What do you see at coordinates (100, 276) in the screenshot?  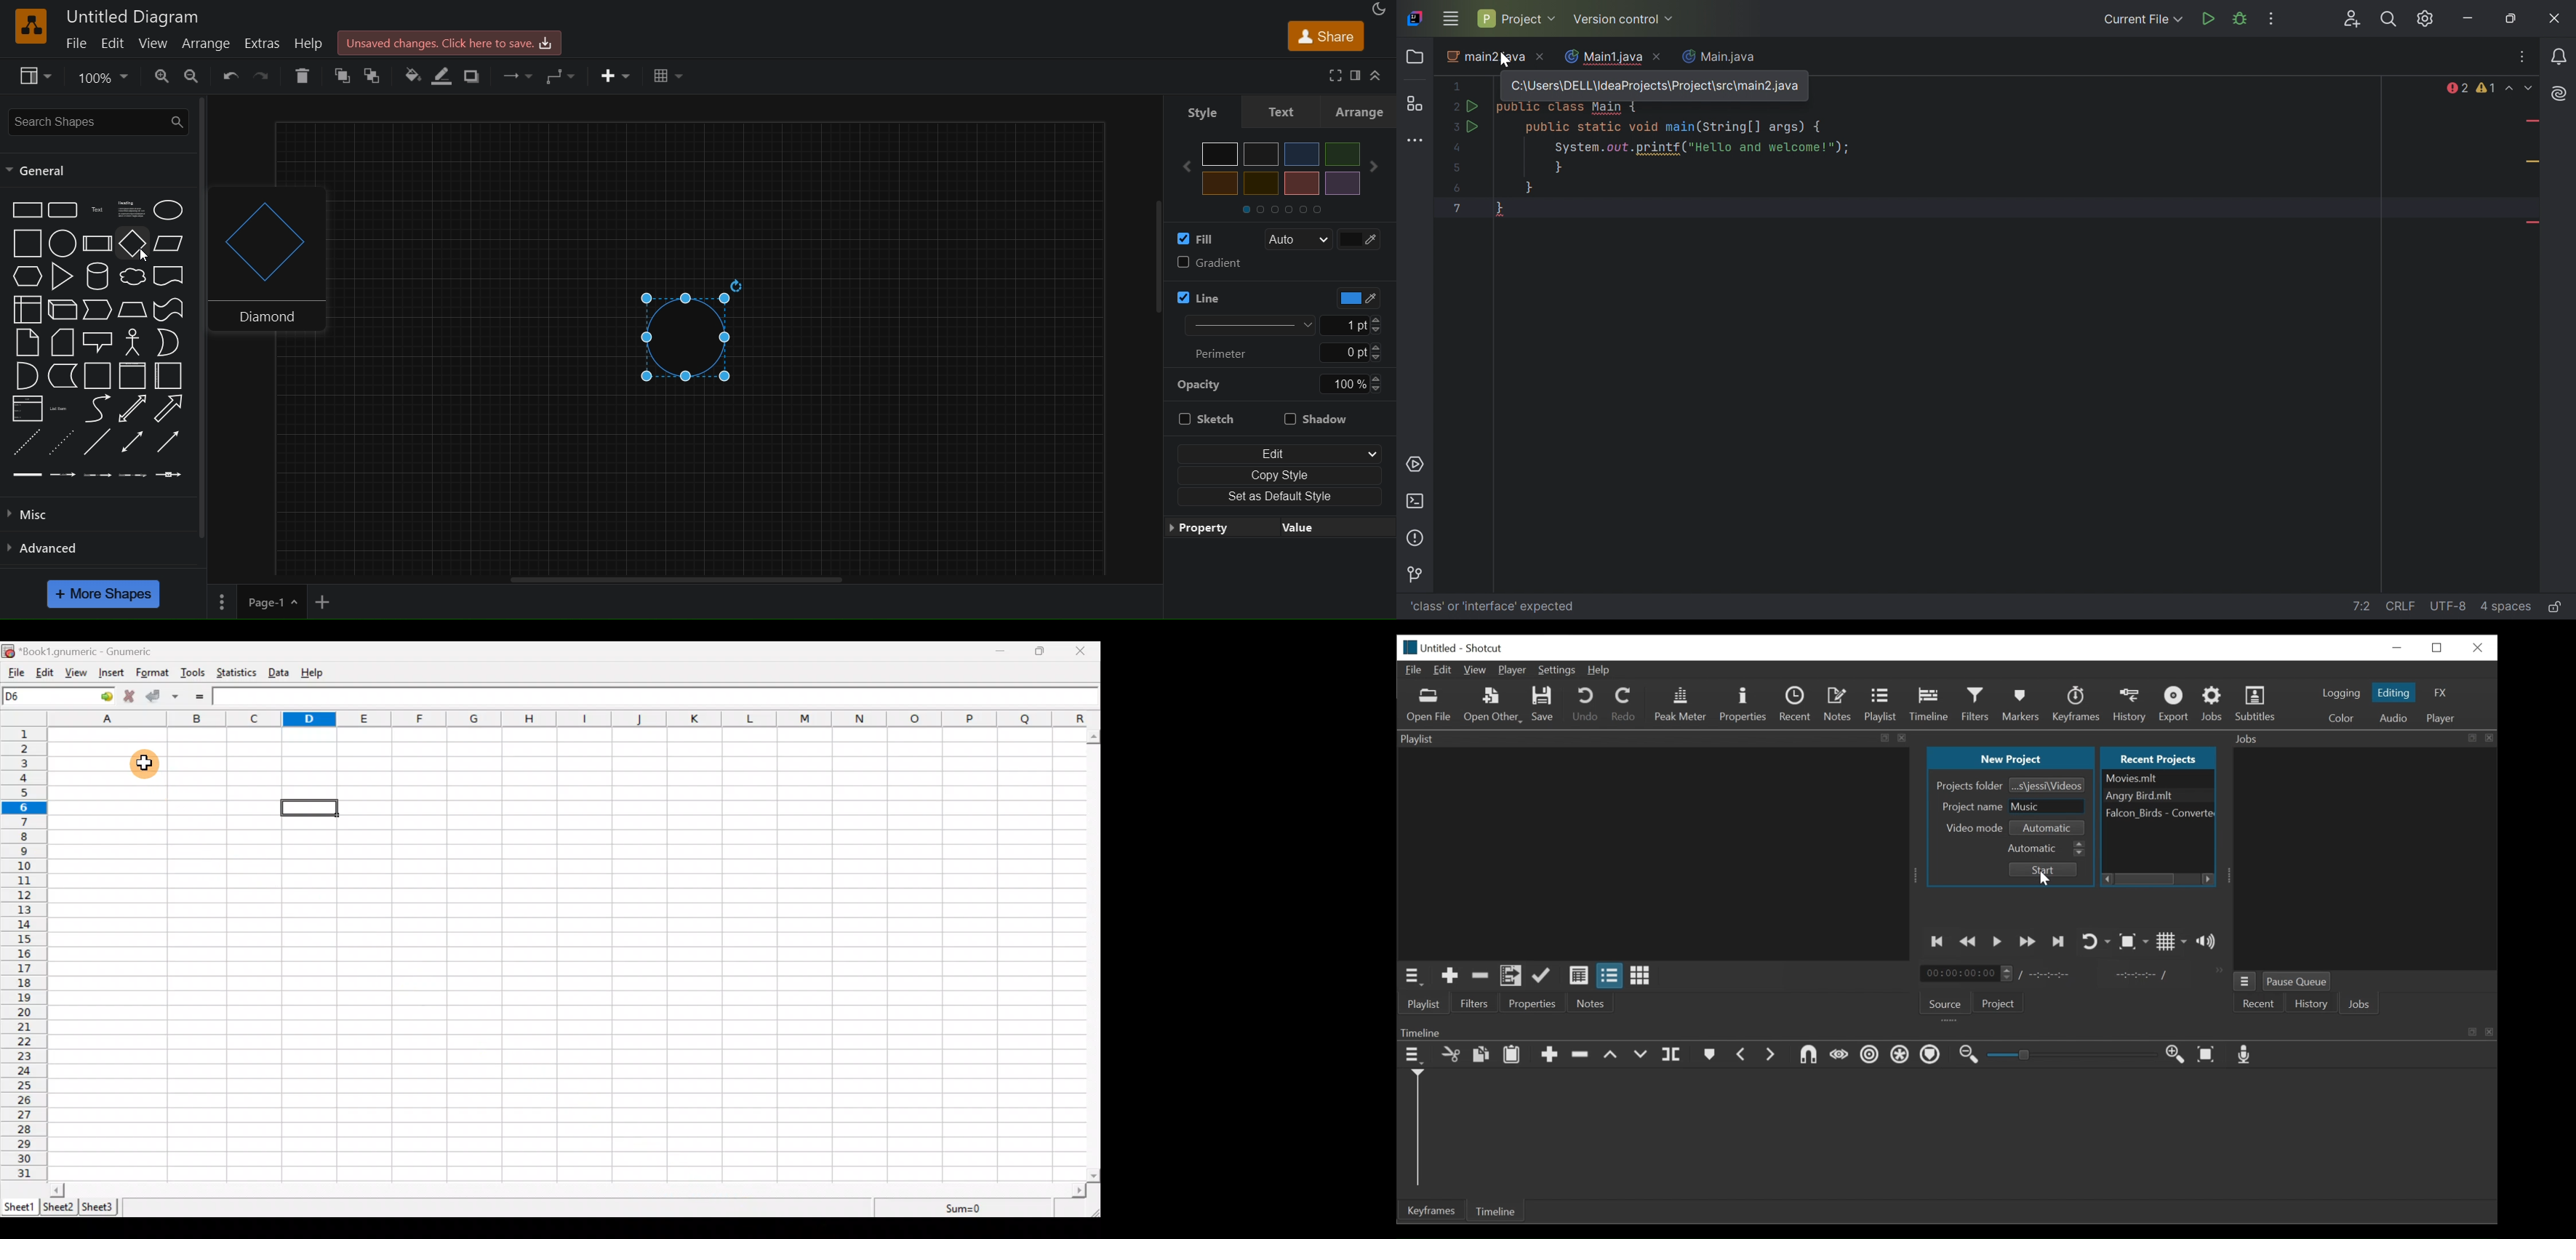 I see `cylinder` at bounding box center [100, 276].